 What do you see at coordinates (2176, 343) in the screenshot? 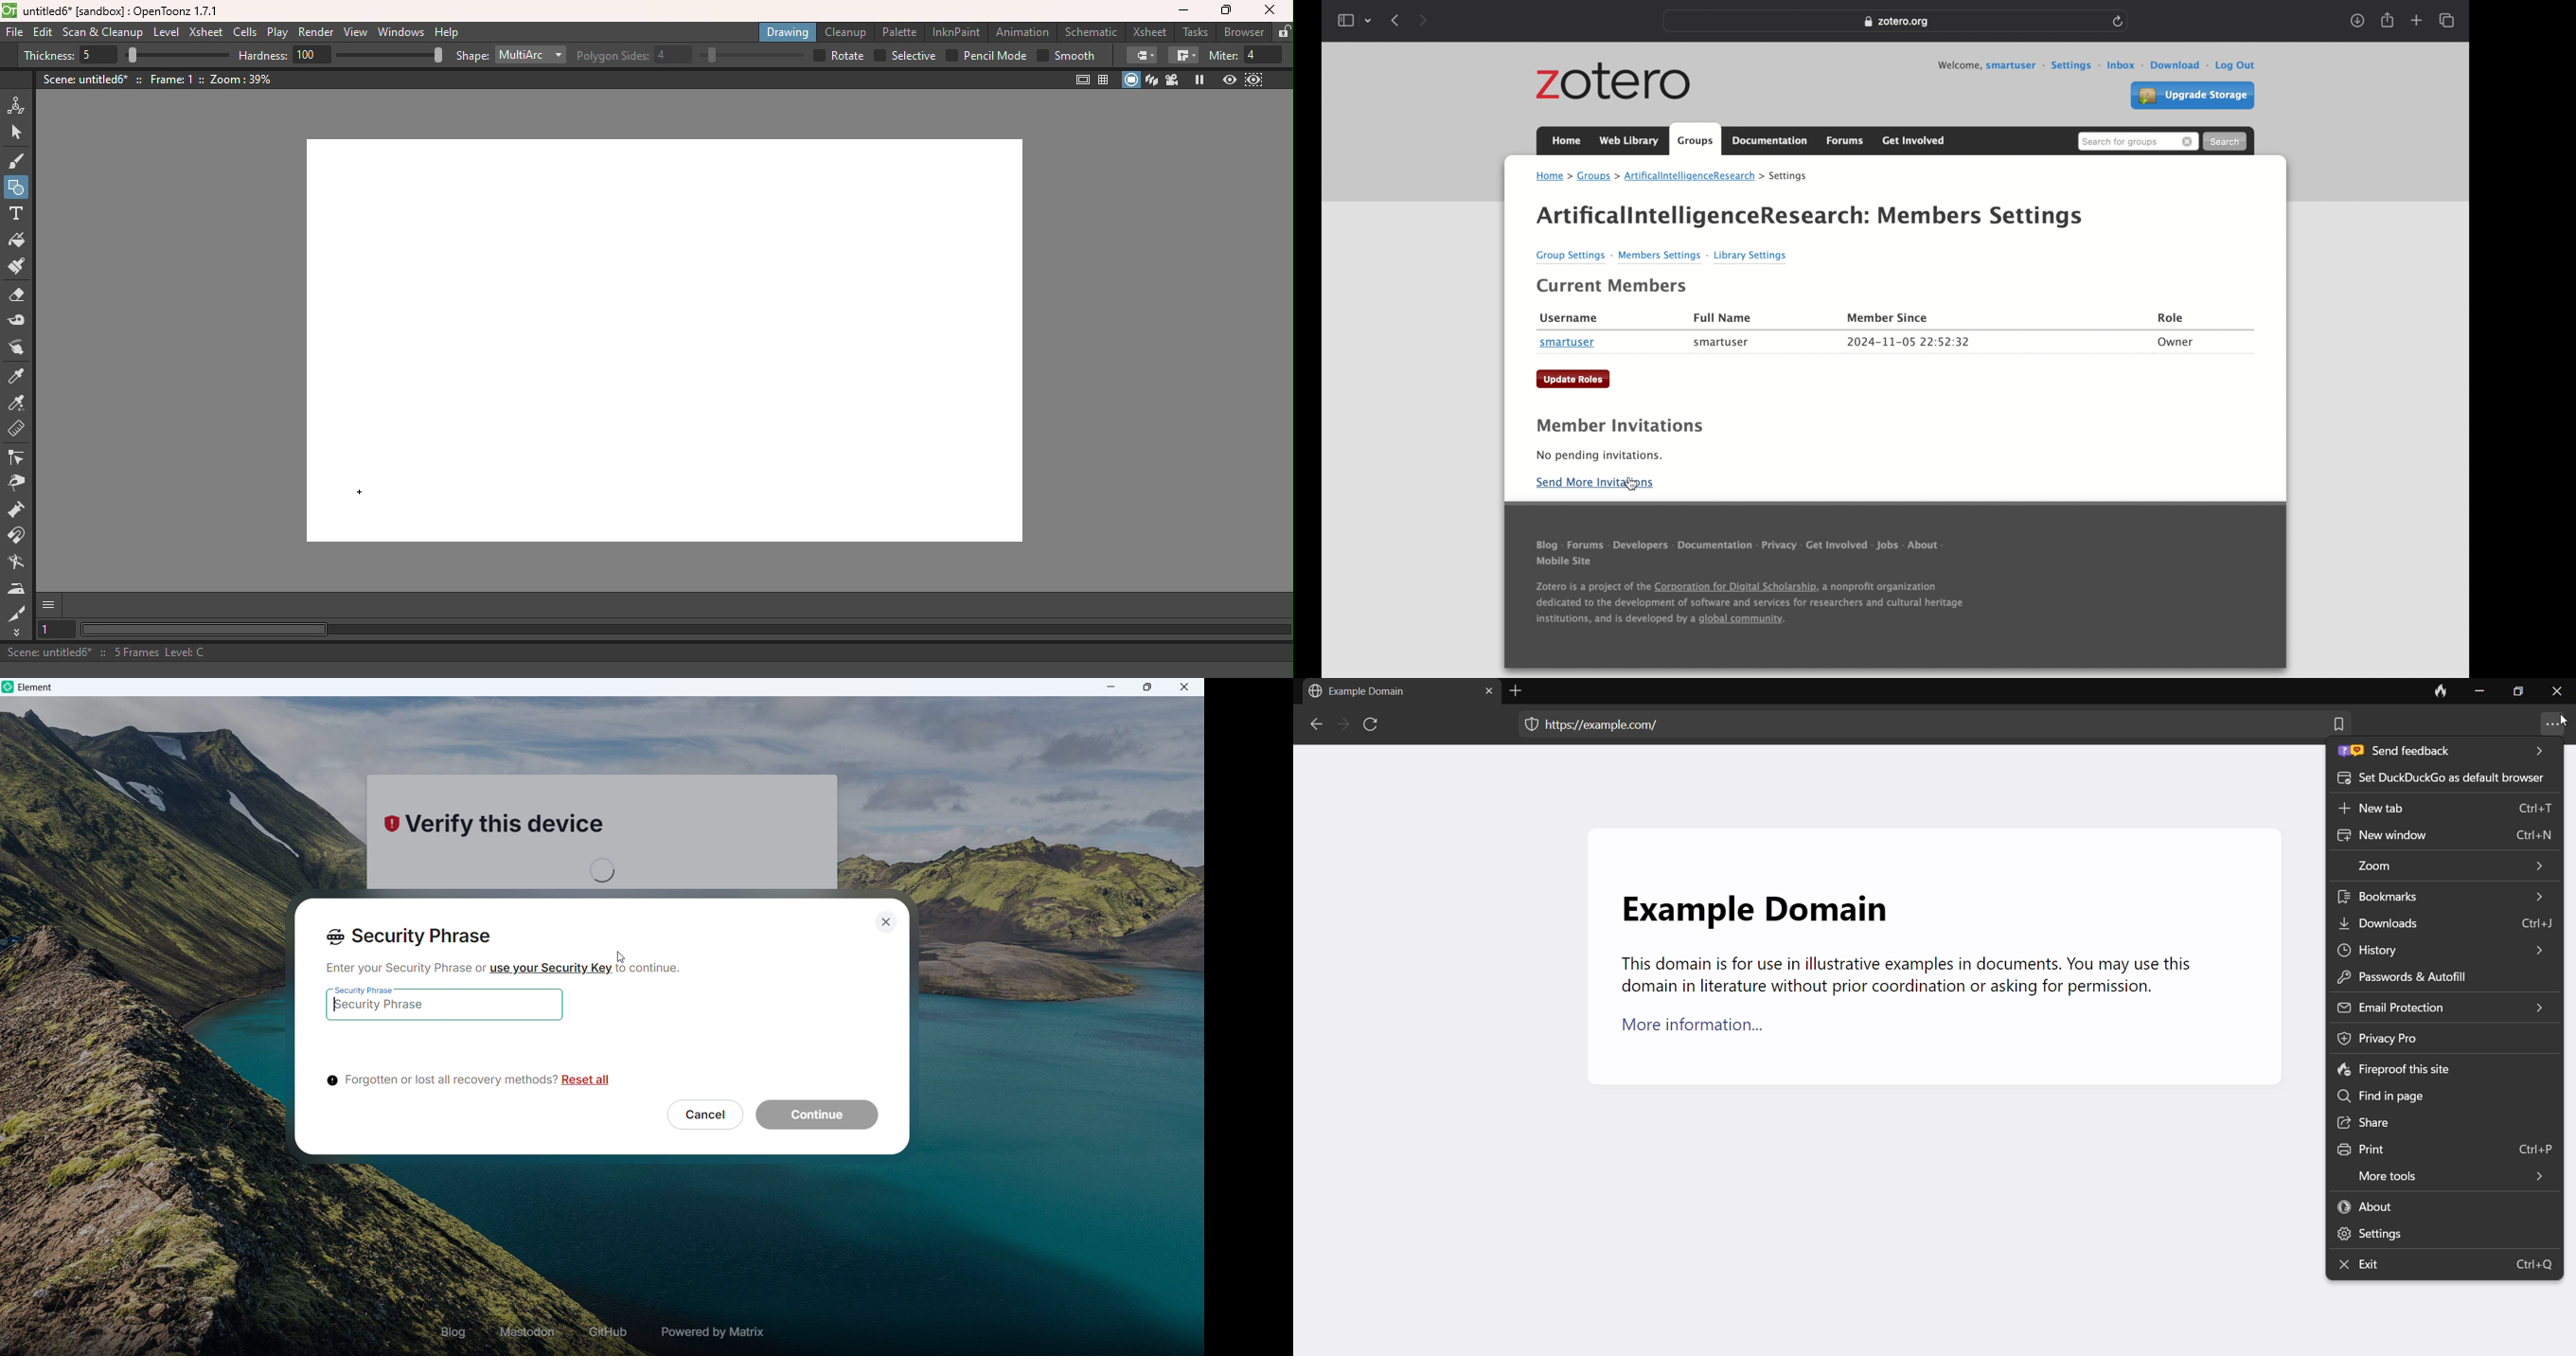
I see `owner` at bounding box center [2176, 343].